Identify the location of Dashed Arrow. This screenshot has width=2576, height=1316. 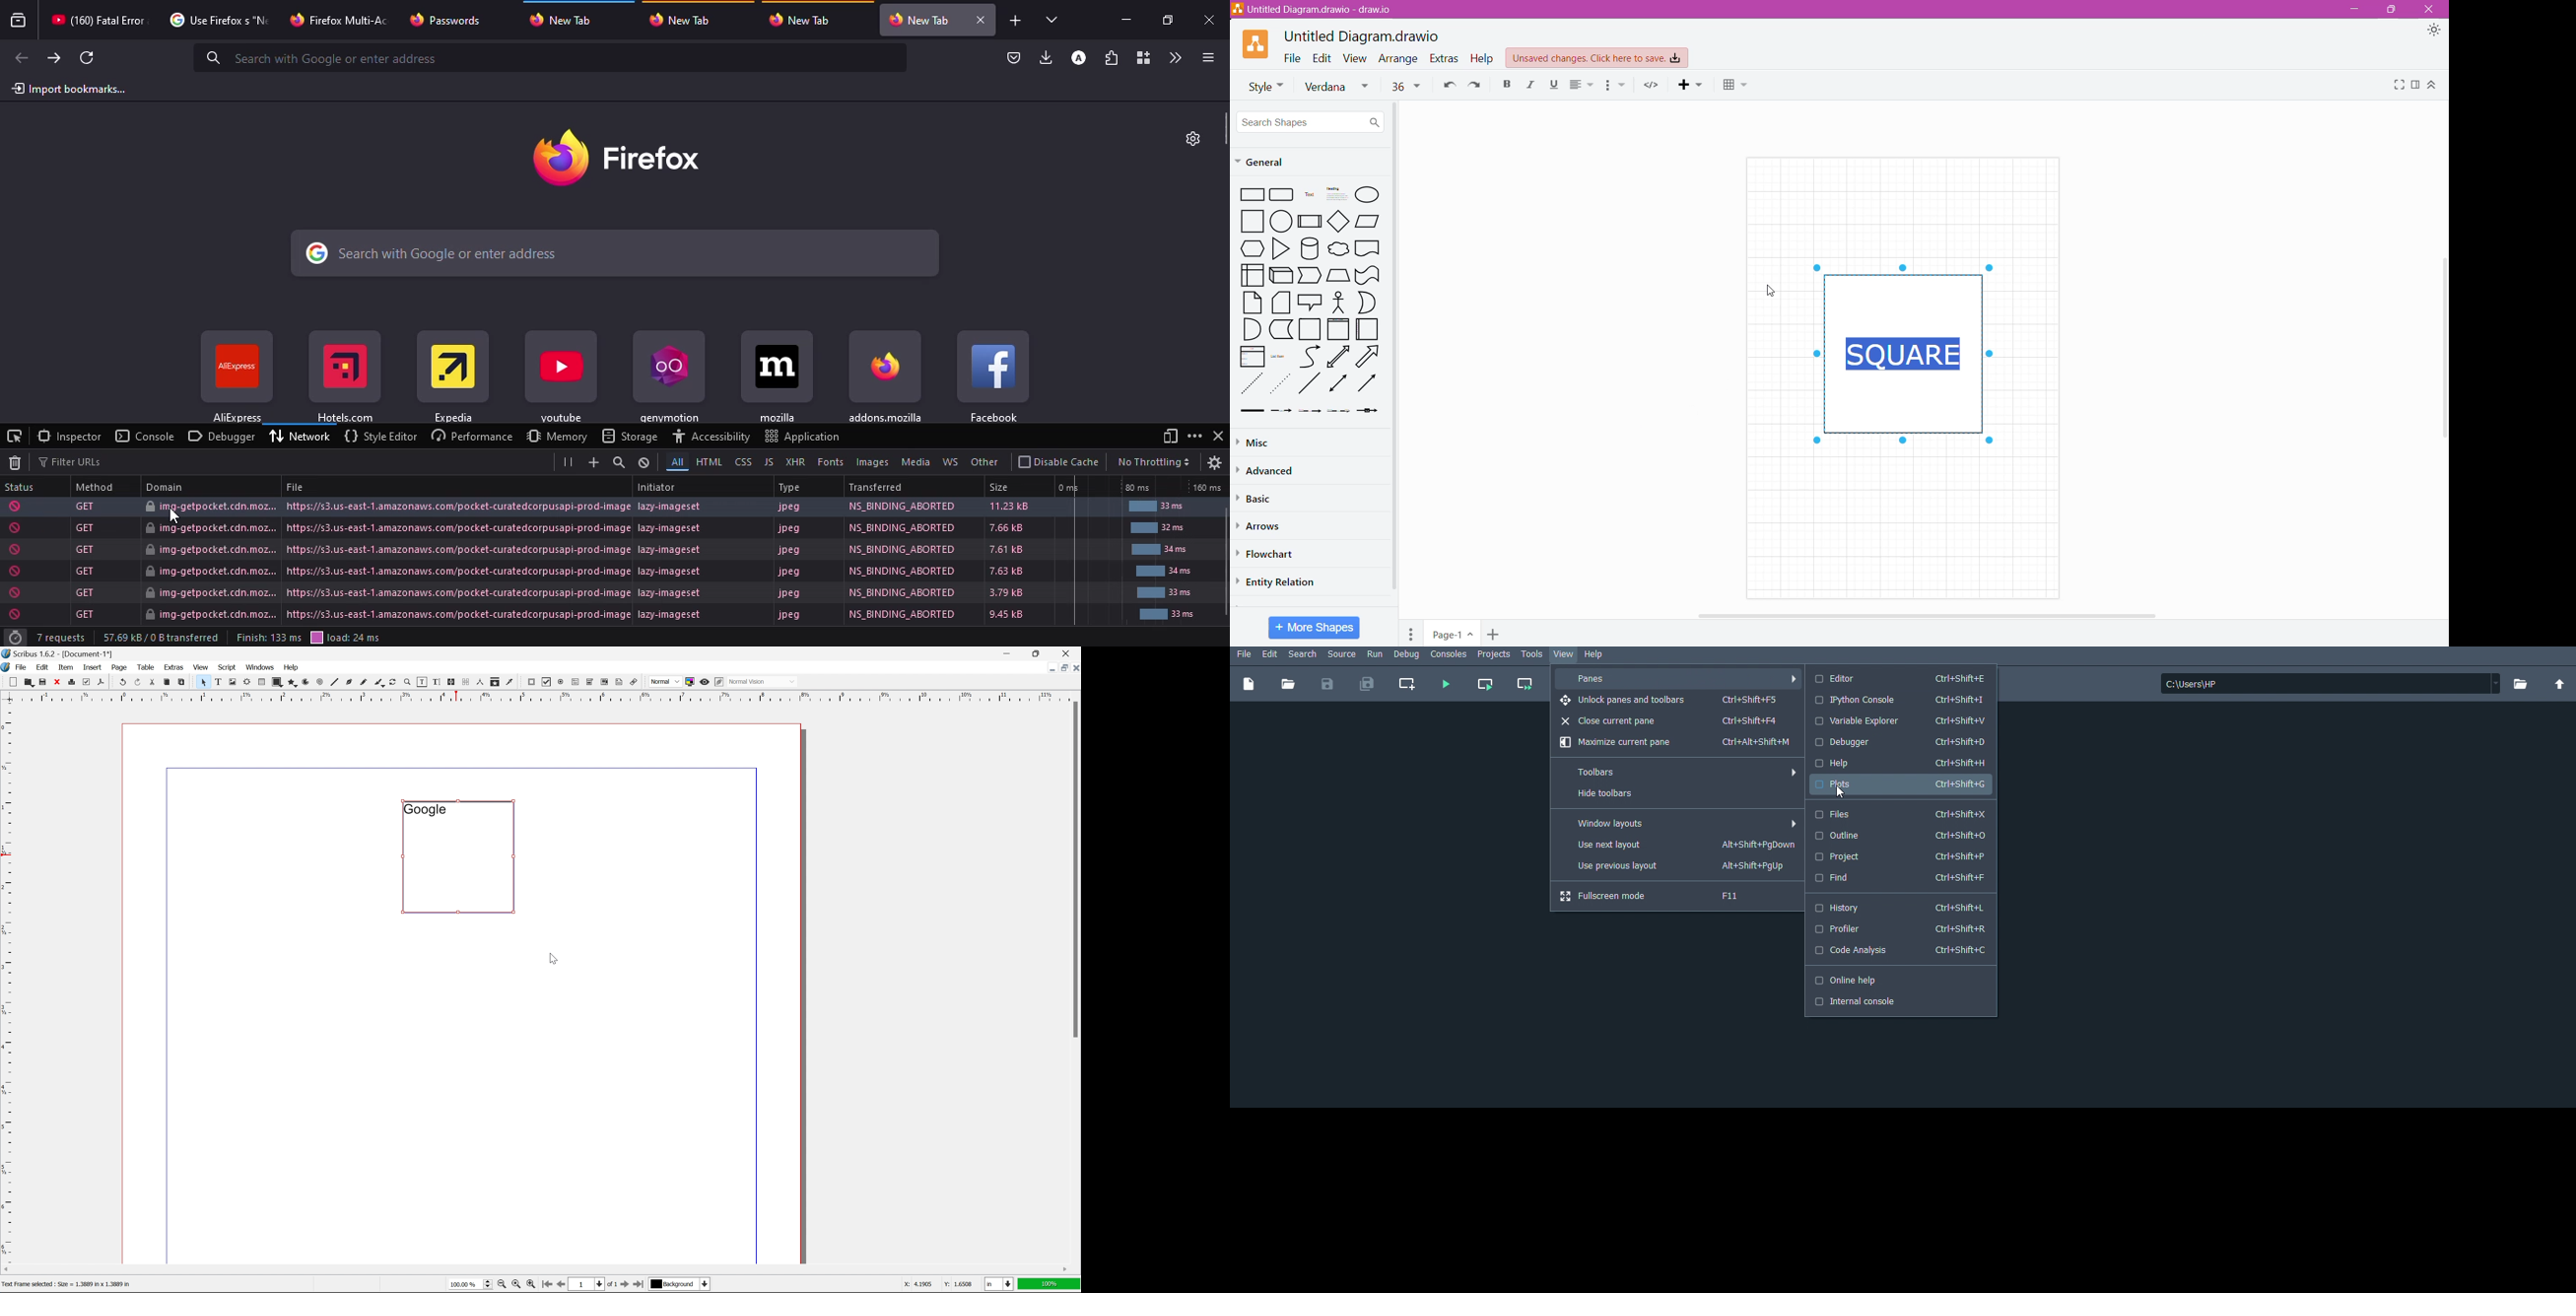
(1281, 413).